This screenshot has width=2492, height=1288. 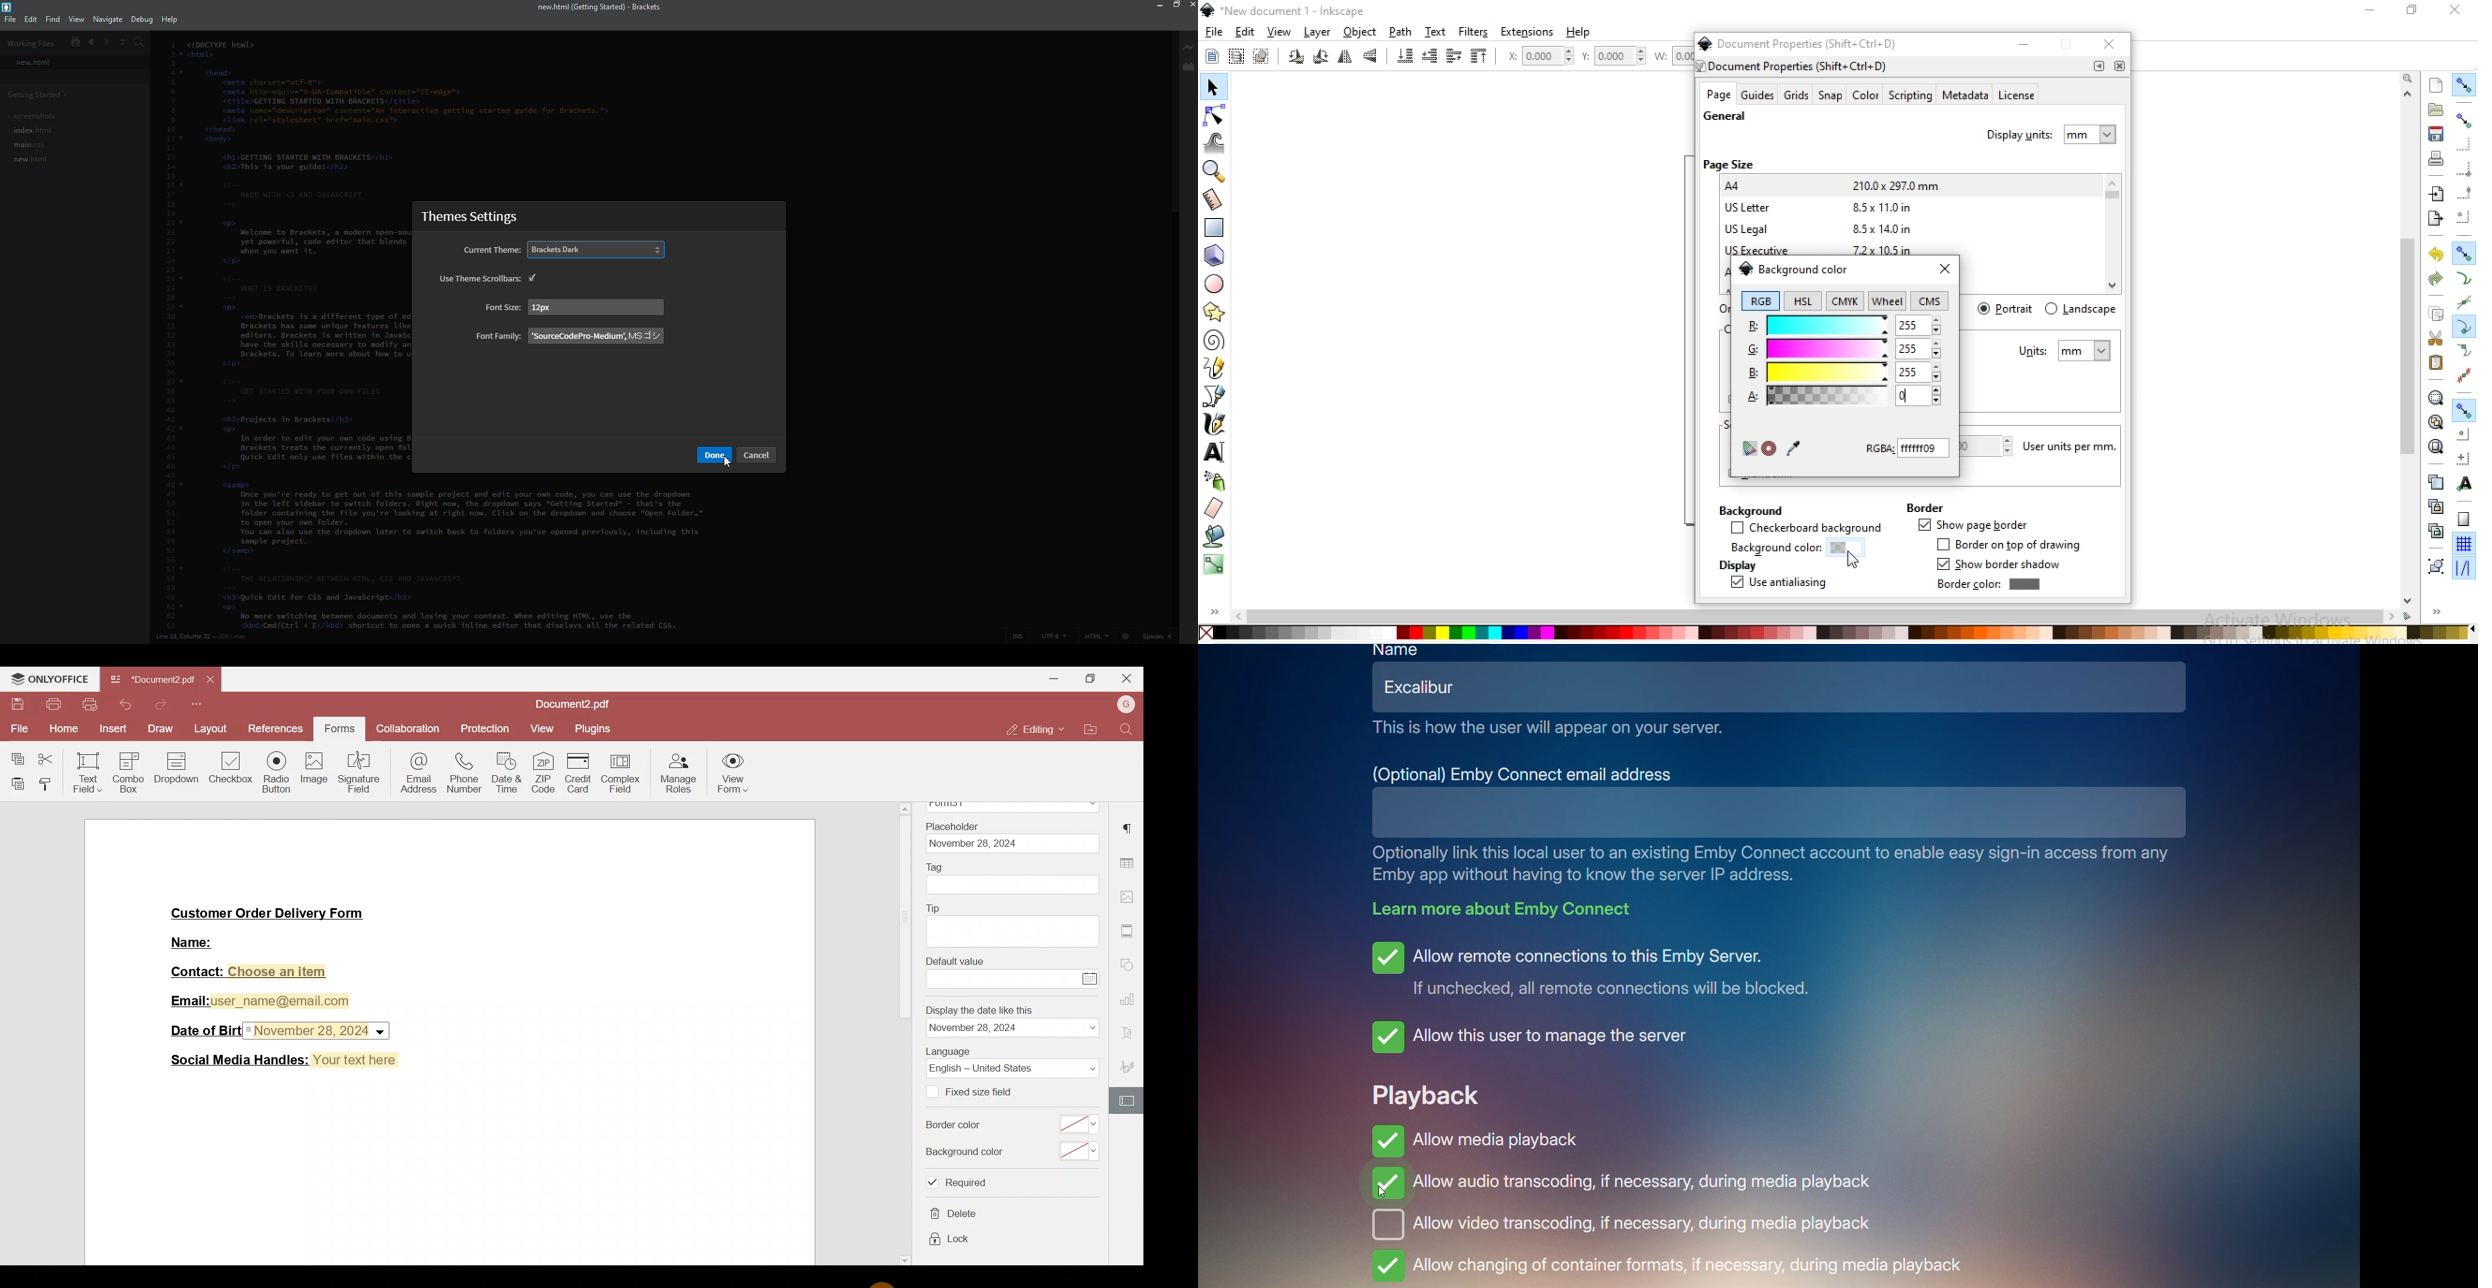 I want to click on myk, so click(x=1848, y=300).